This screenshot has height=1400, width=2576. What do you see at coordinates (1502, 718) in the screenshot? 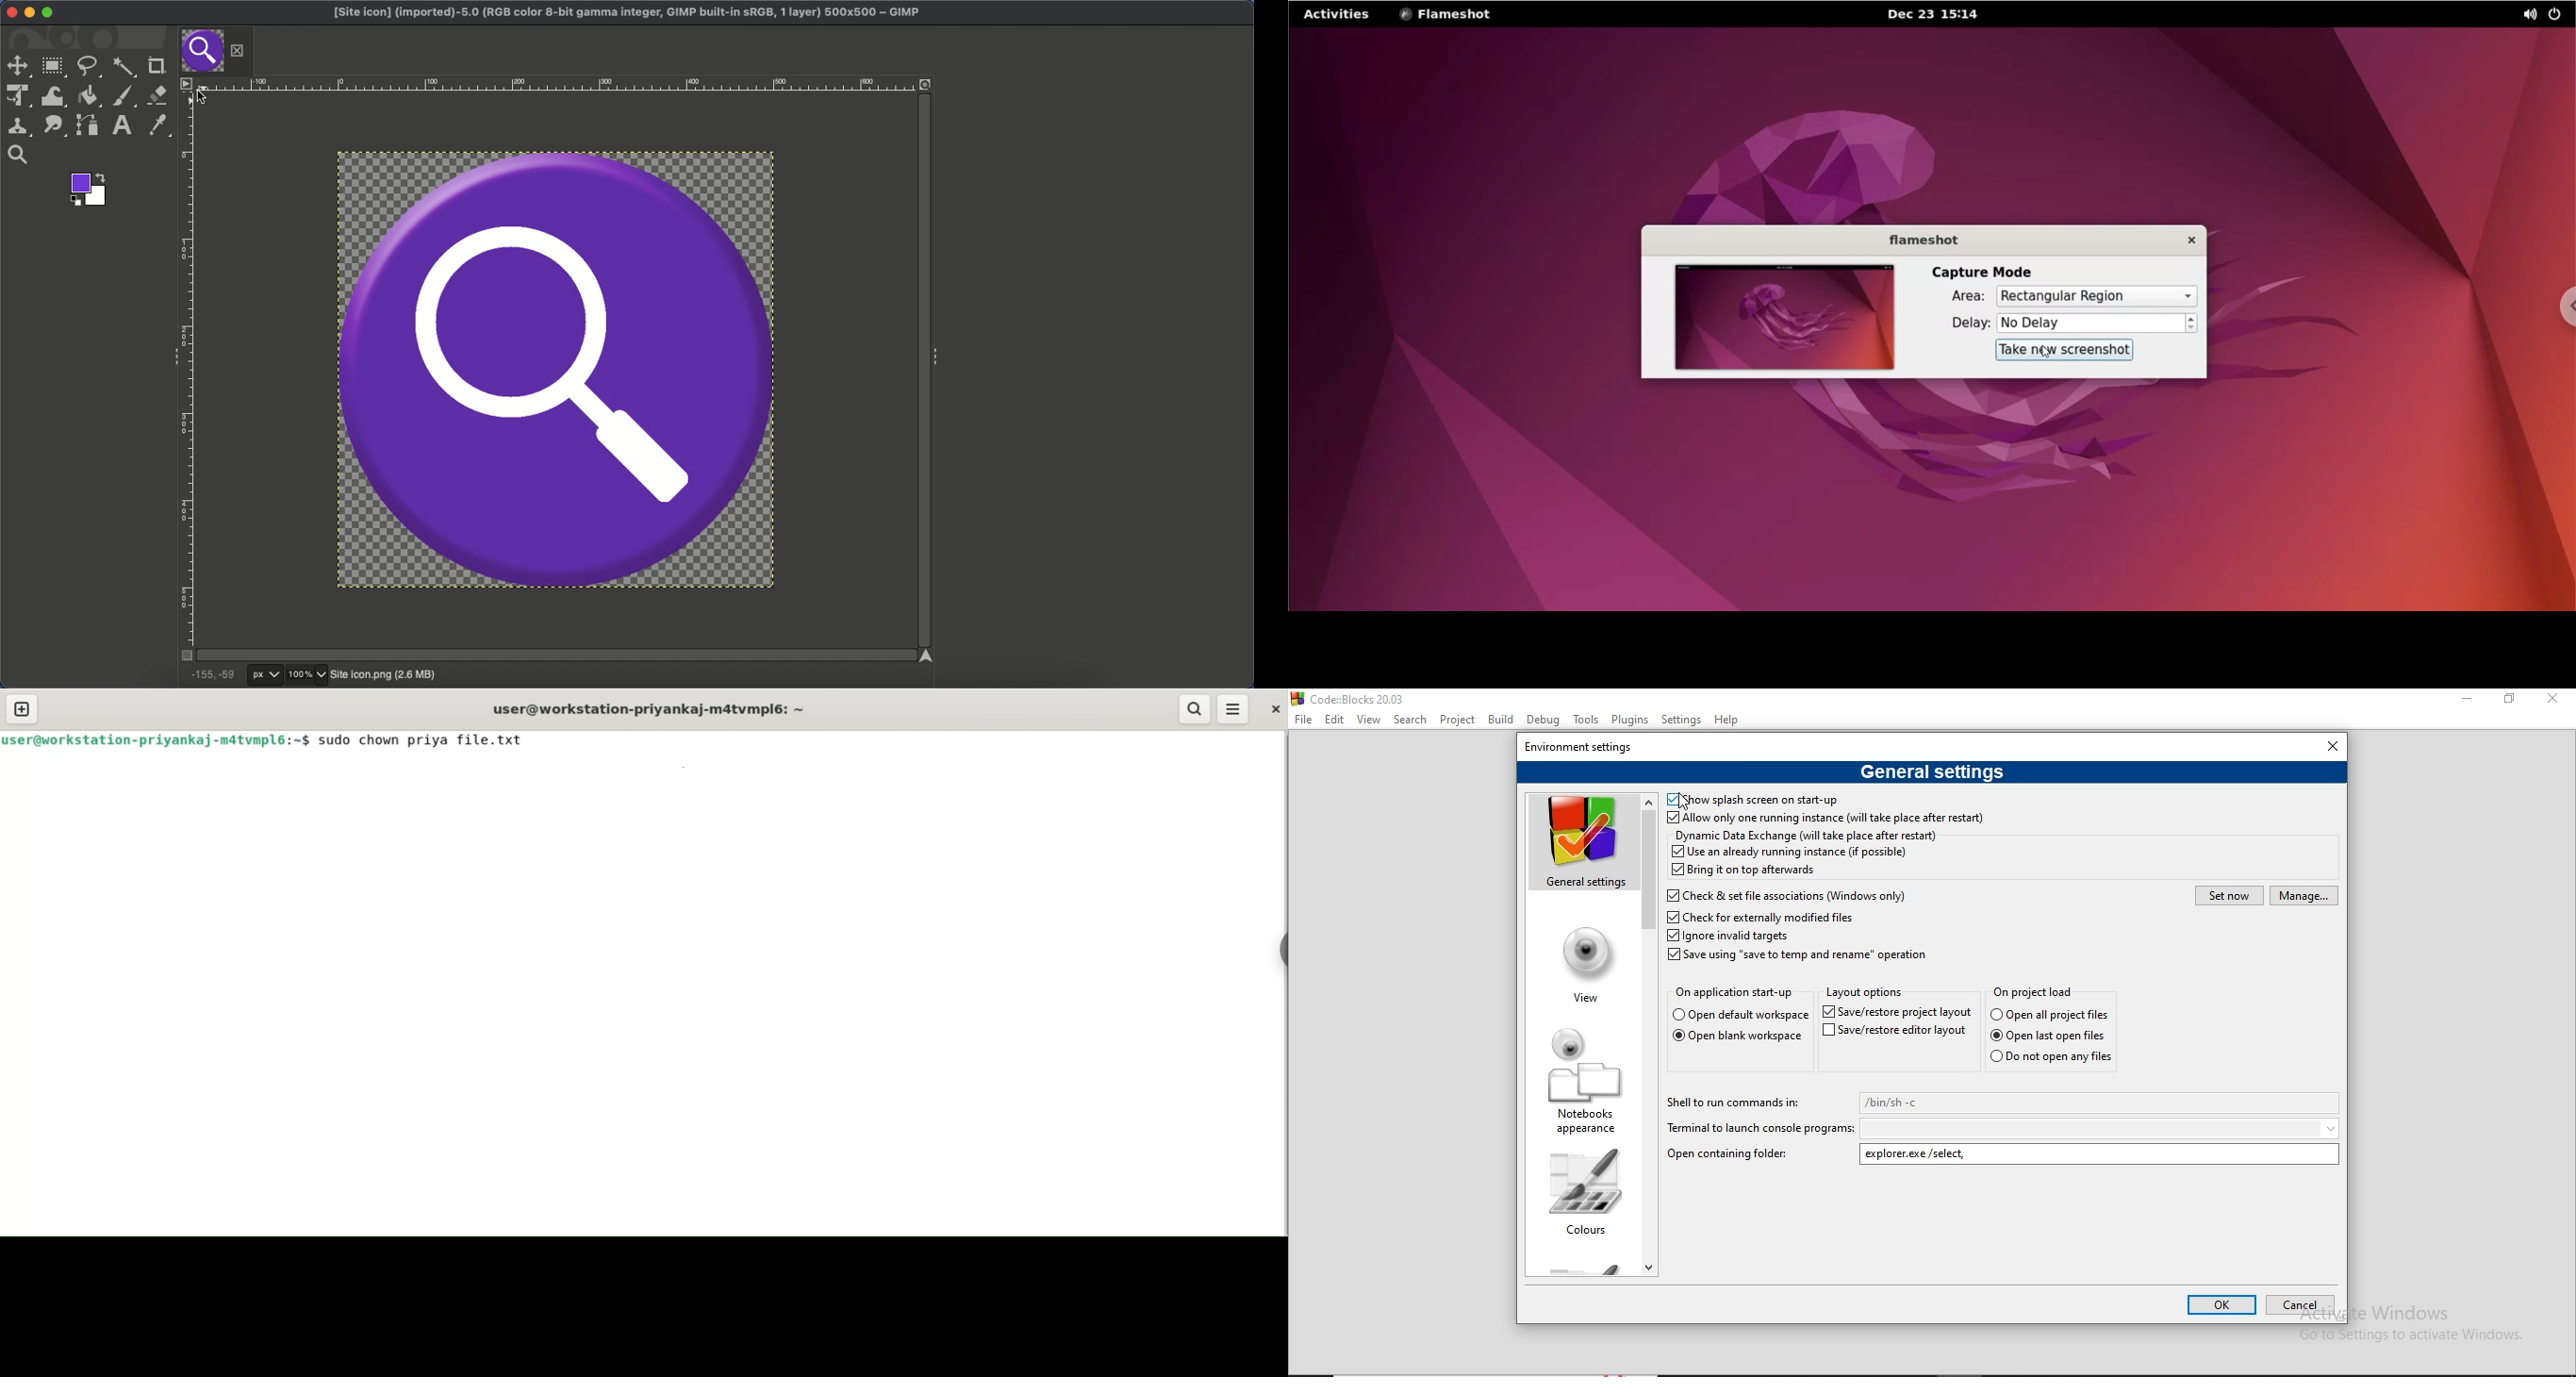
I see `Build ` at bounding box center [1502, 718].